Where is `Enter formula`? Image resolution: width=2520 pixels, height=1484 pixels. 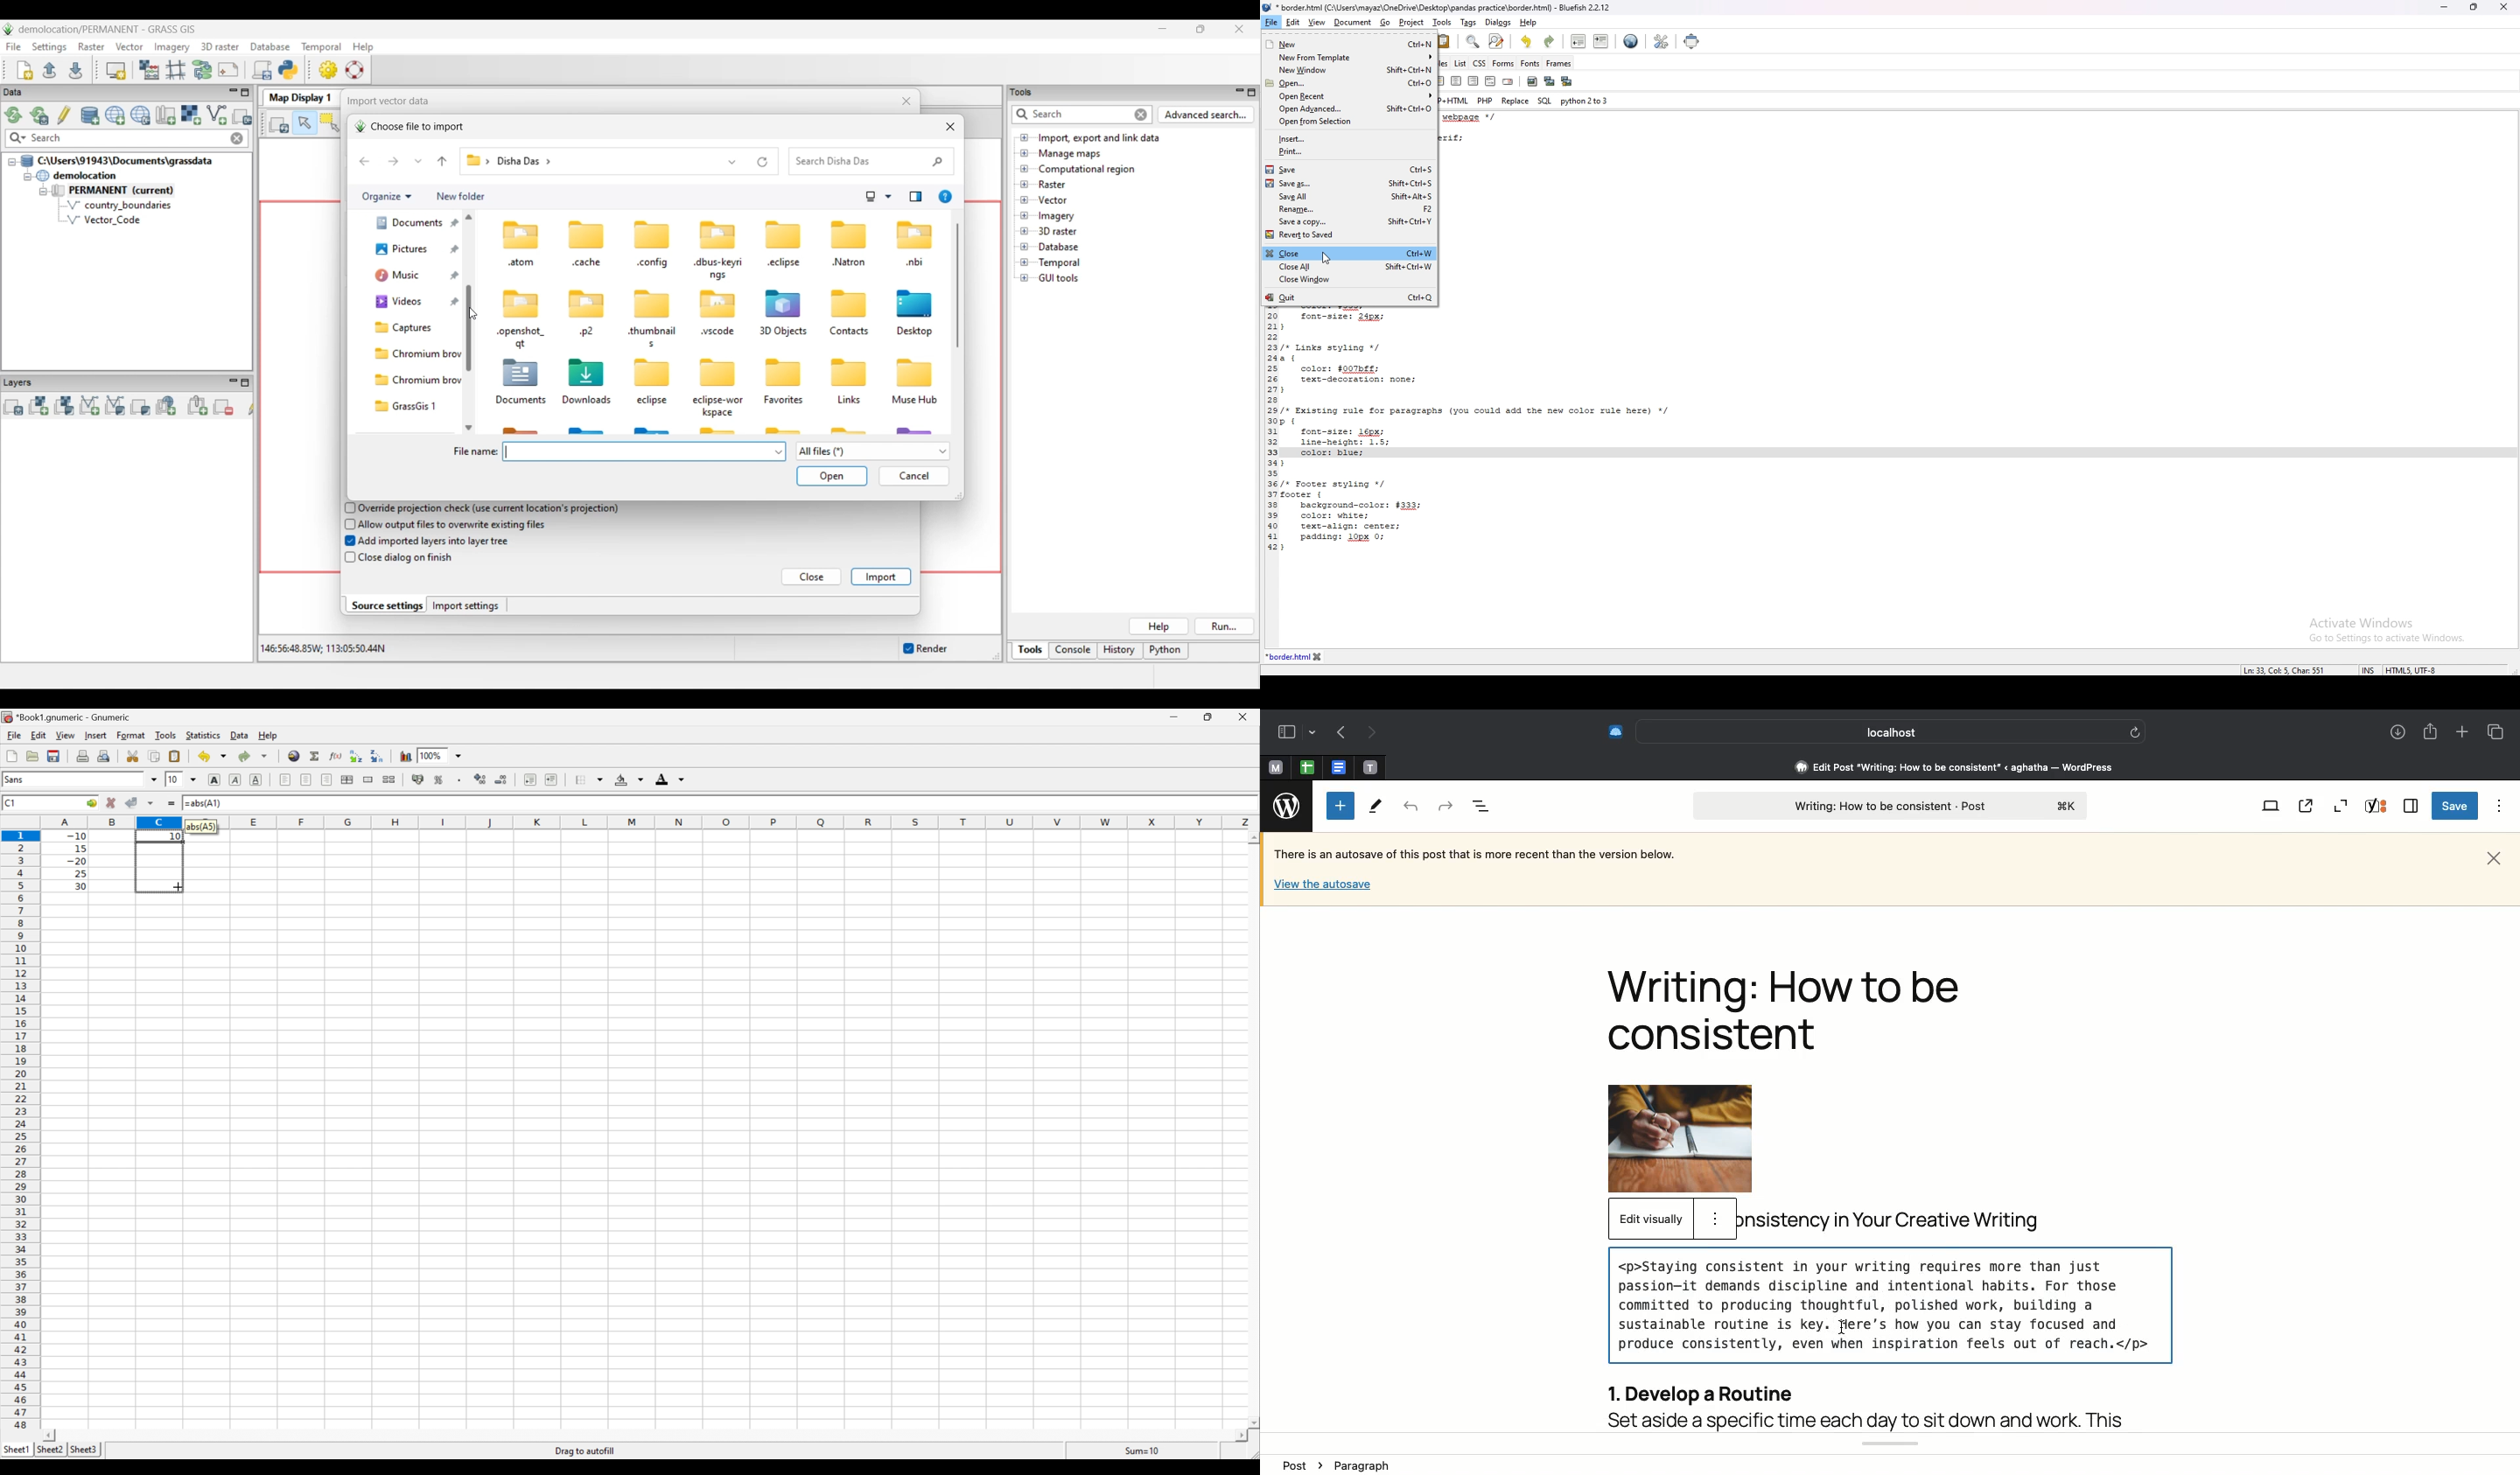
Enter formula is located at coordinates (173, 804).